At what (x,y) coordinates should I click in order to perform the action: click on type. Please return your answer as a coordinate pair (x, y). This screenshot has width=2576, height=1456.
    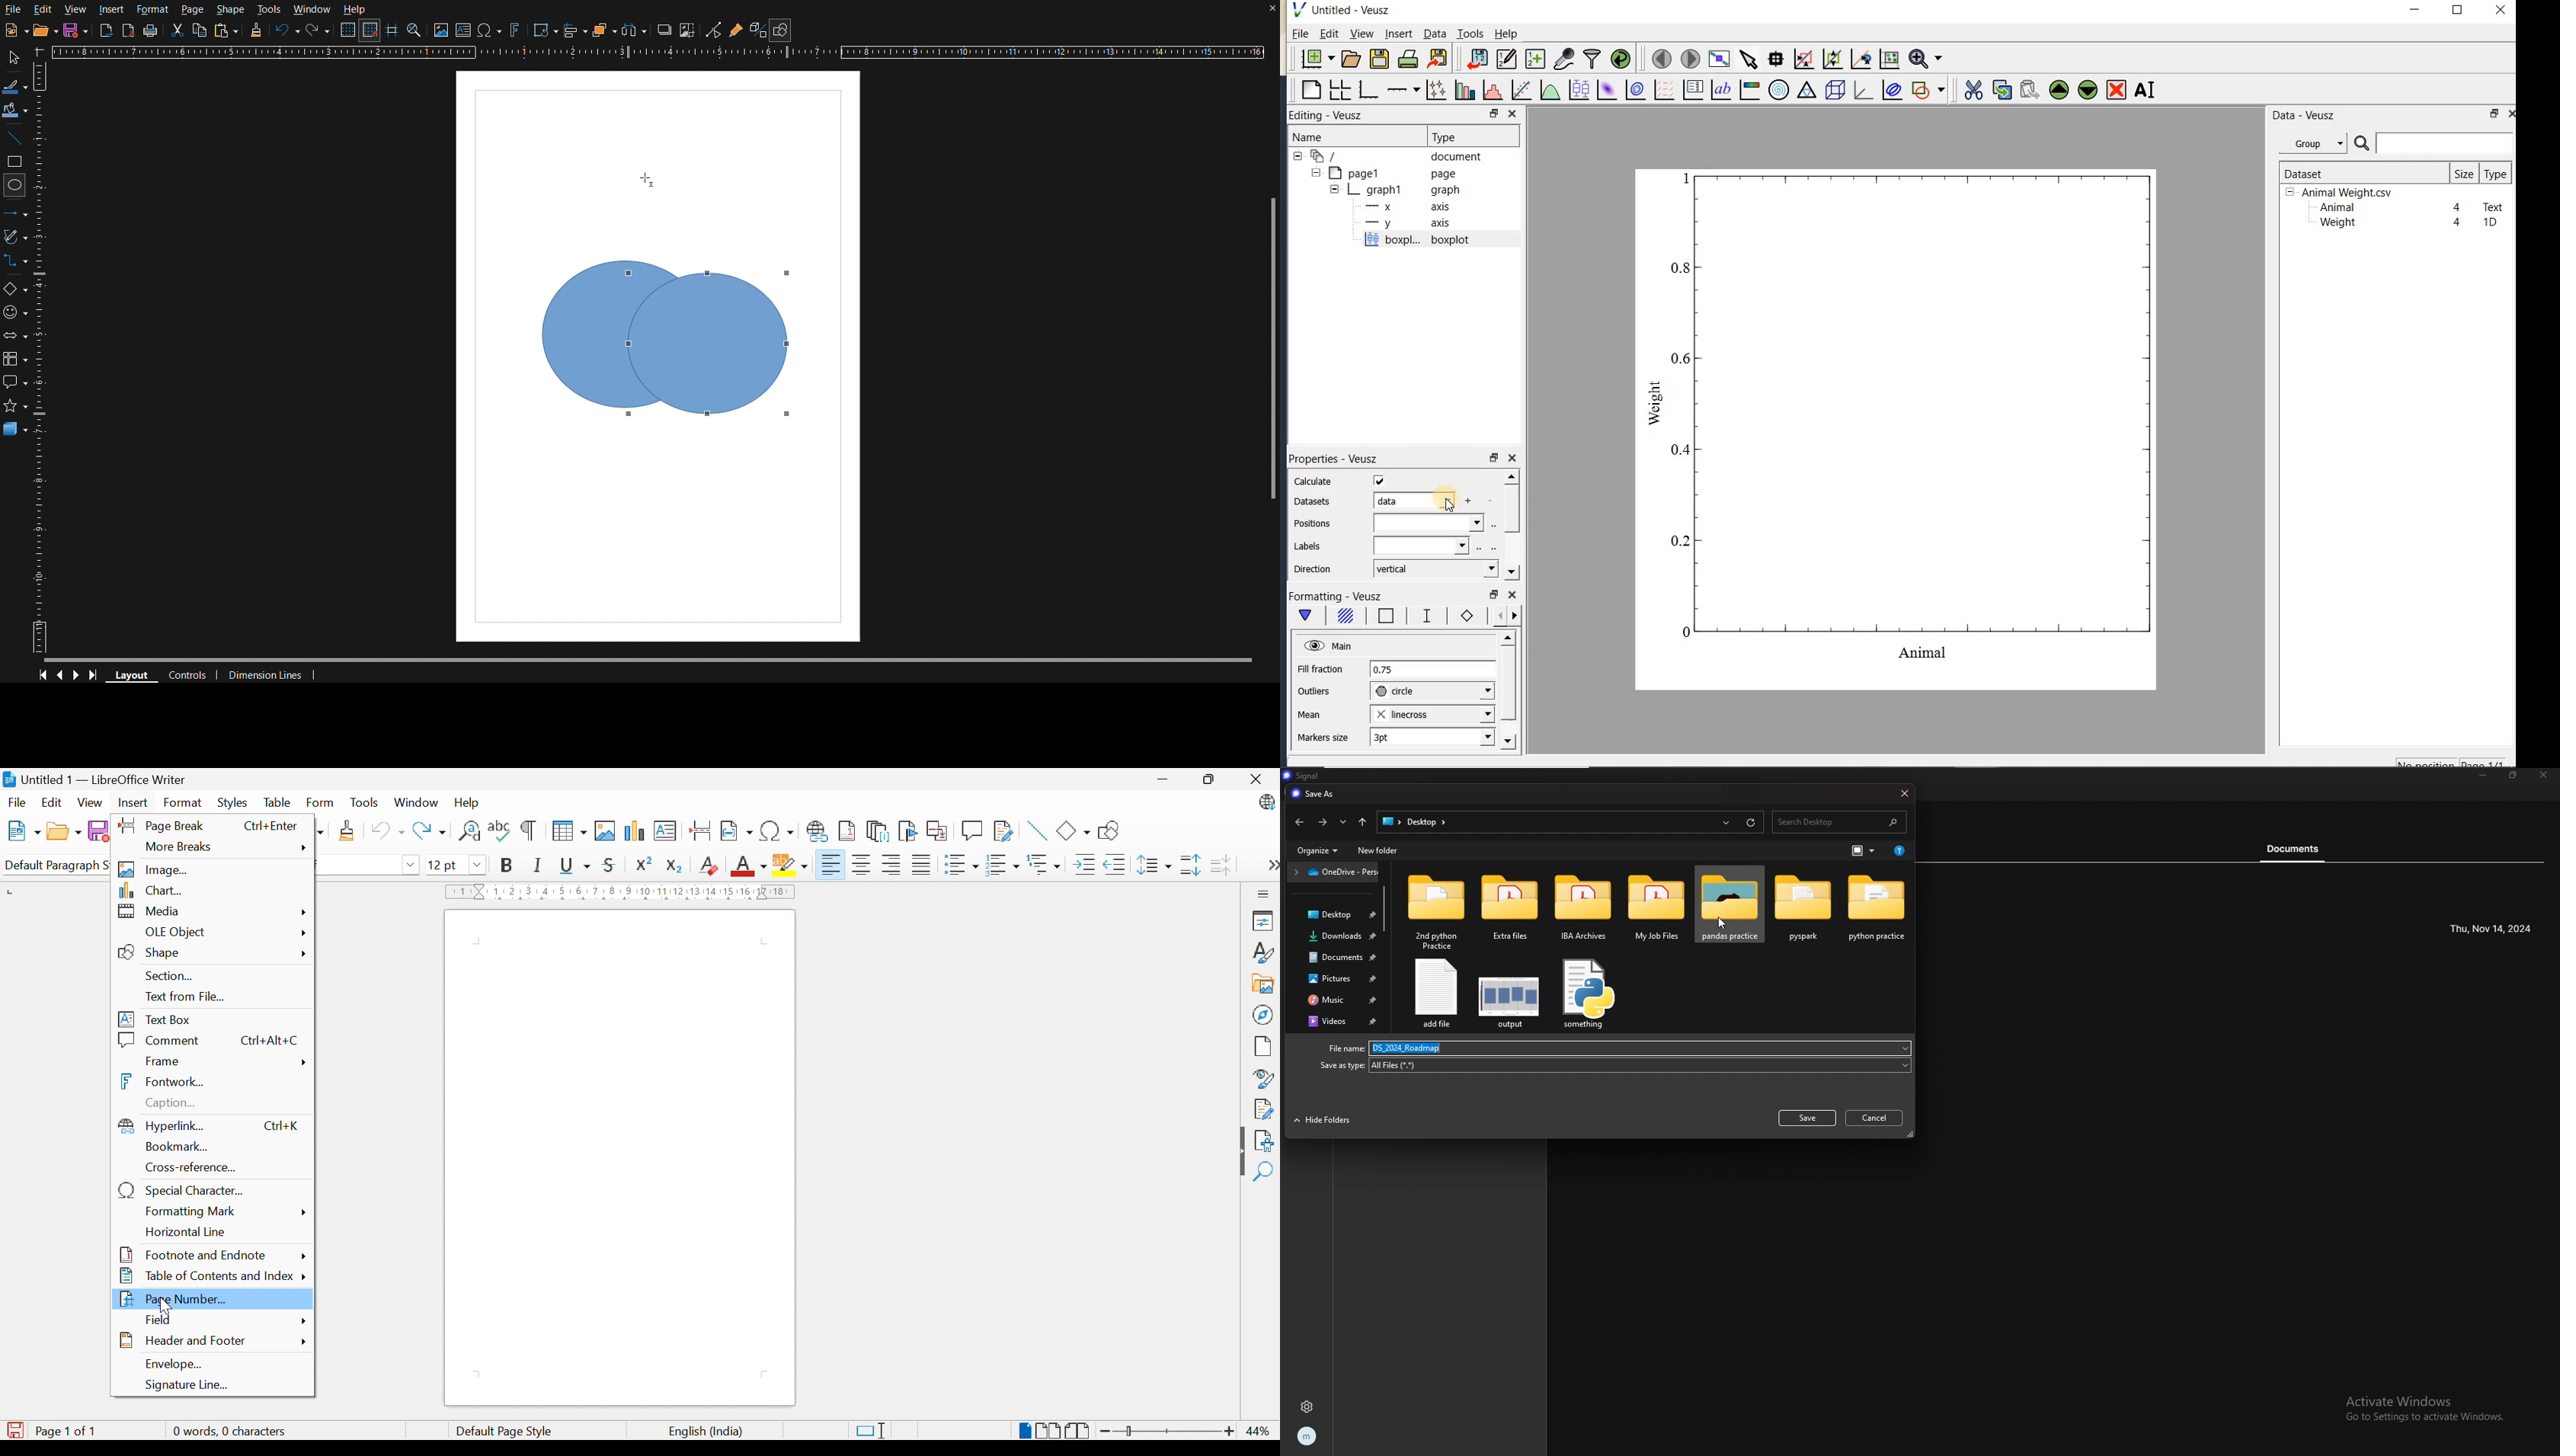
    Looking at the image, I should click on (1615, 1066).